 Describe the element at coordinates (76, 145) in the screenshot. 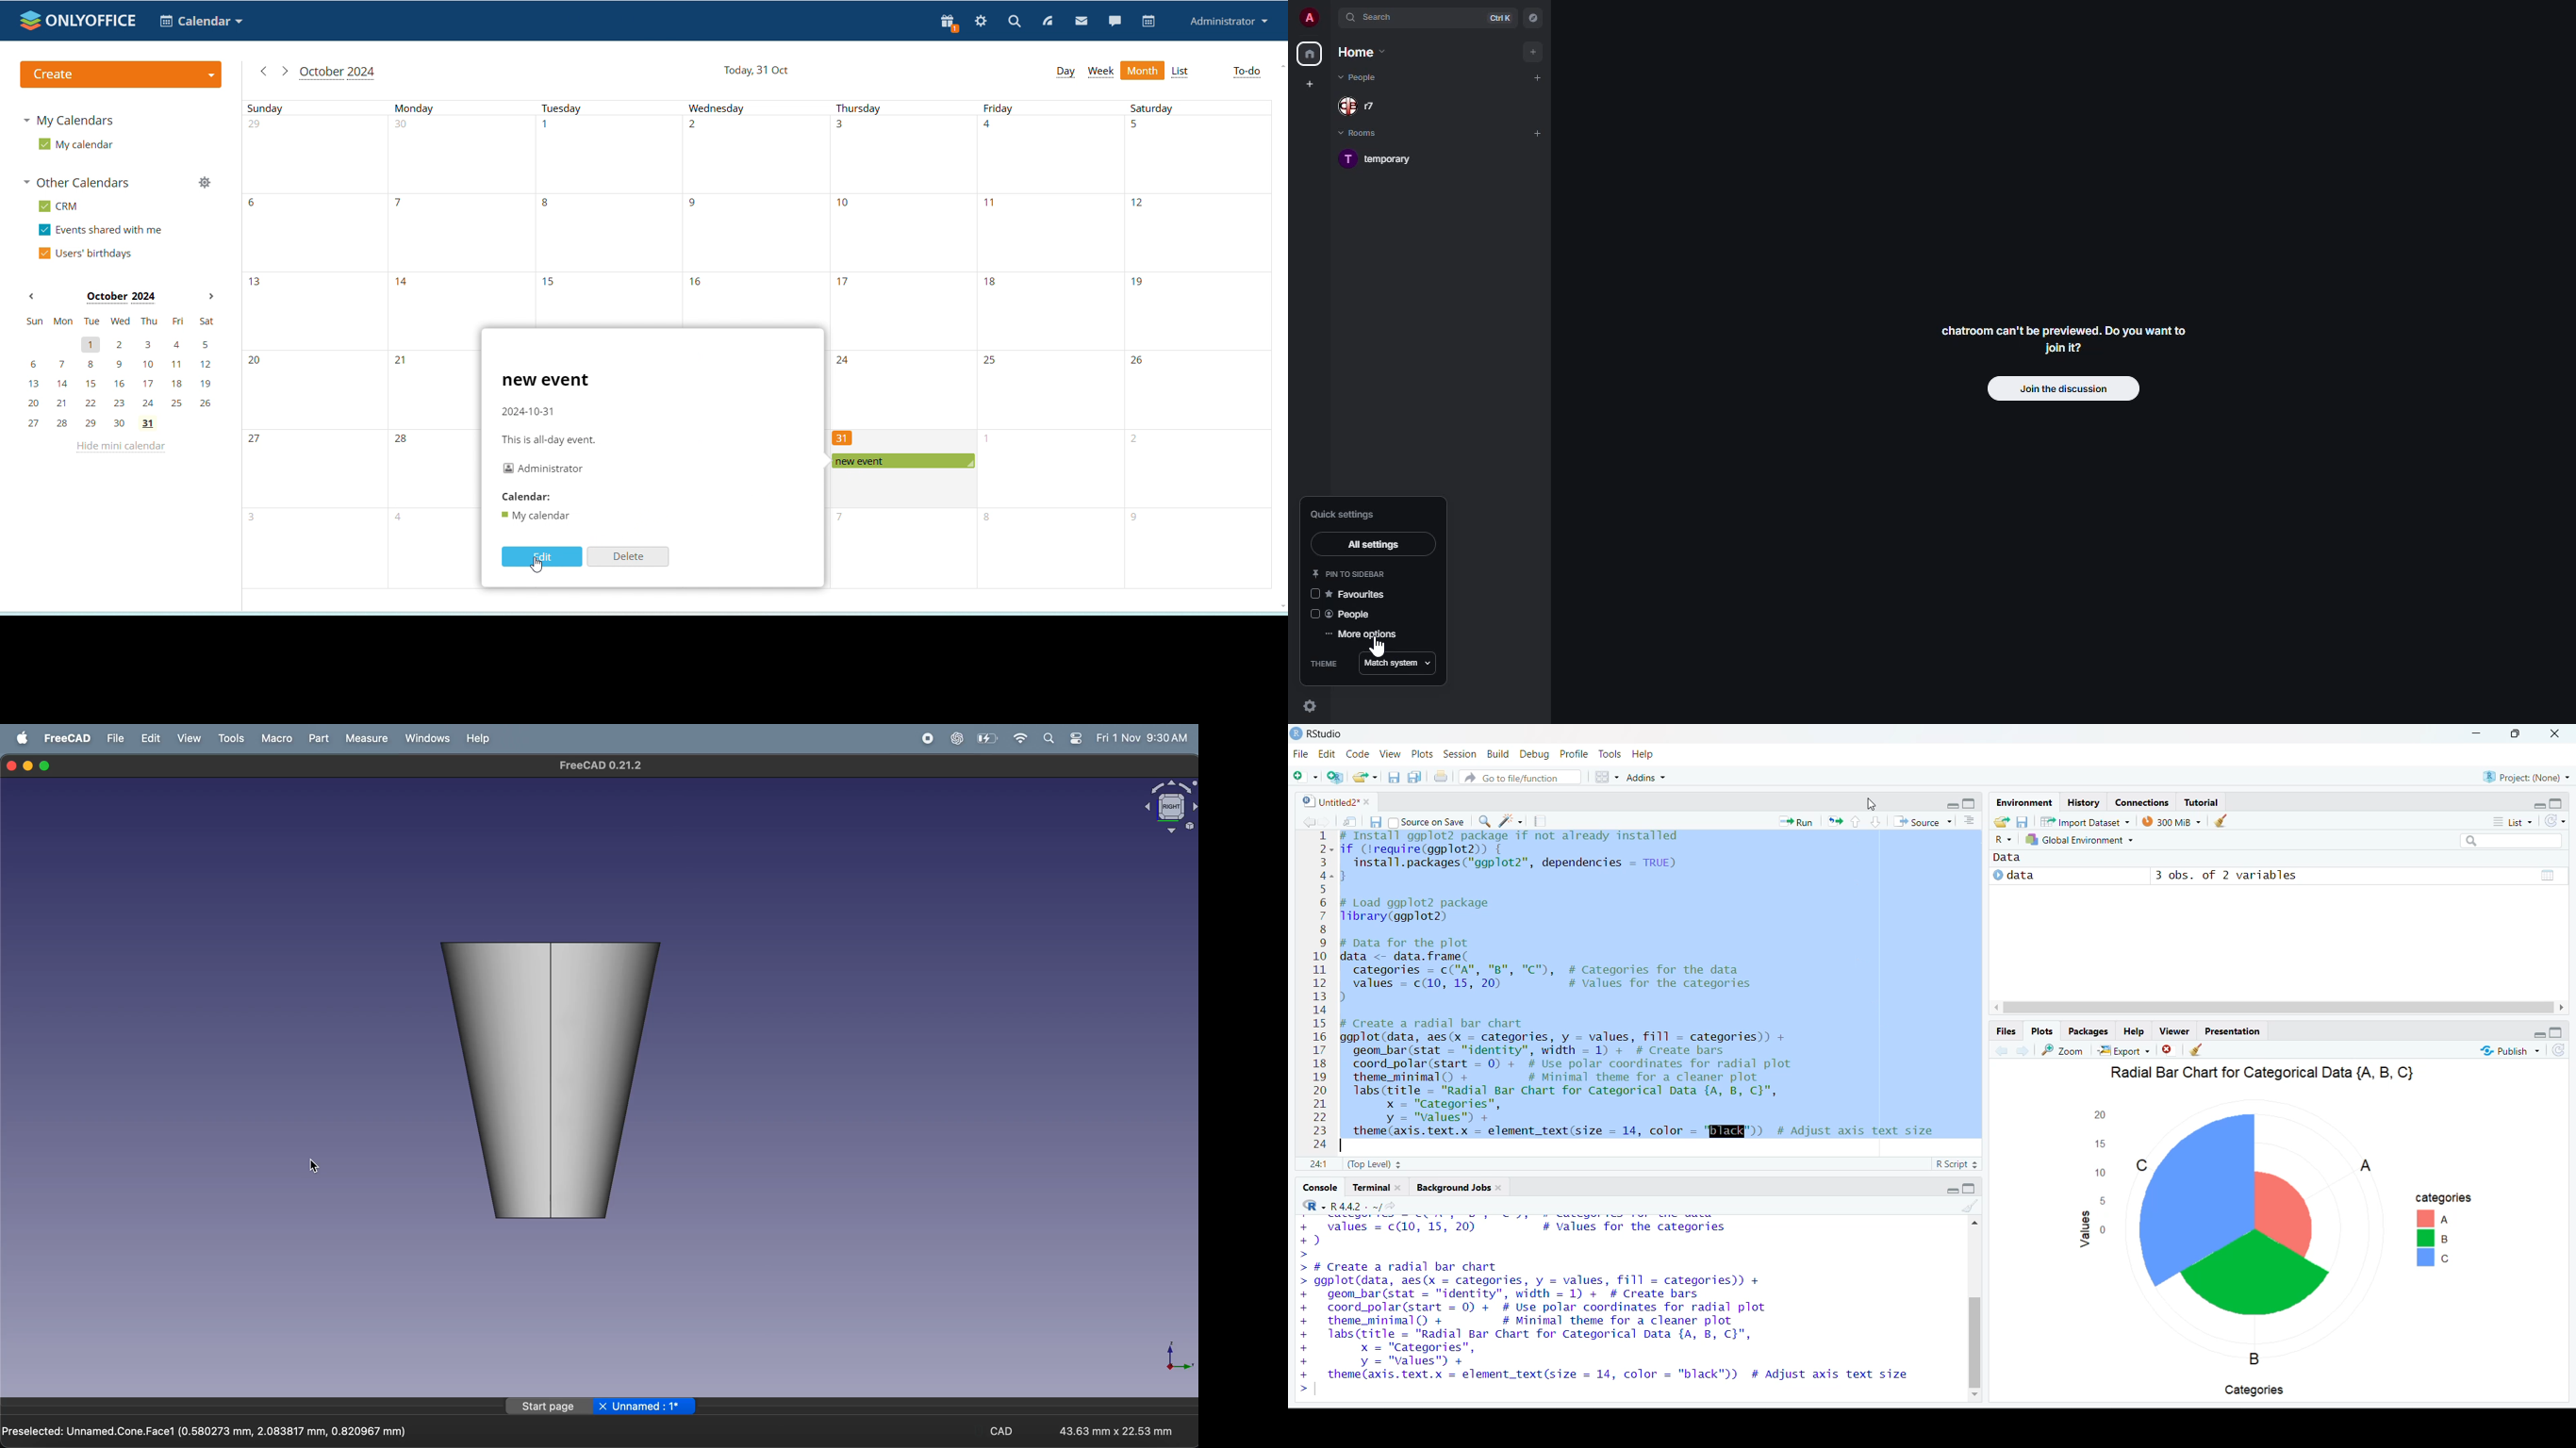

I see `my calendar` at that location.